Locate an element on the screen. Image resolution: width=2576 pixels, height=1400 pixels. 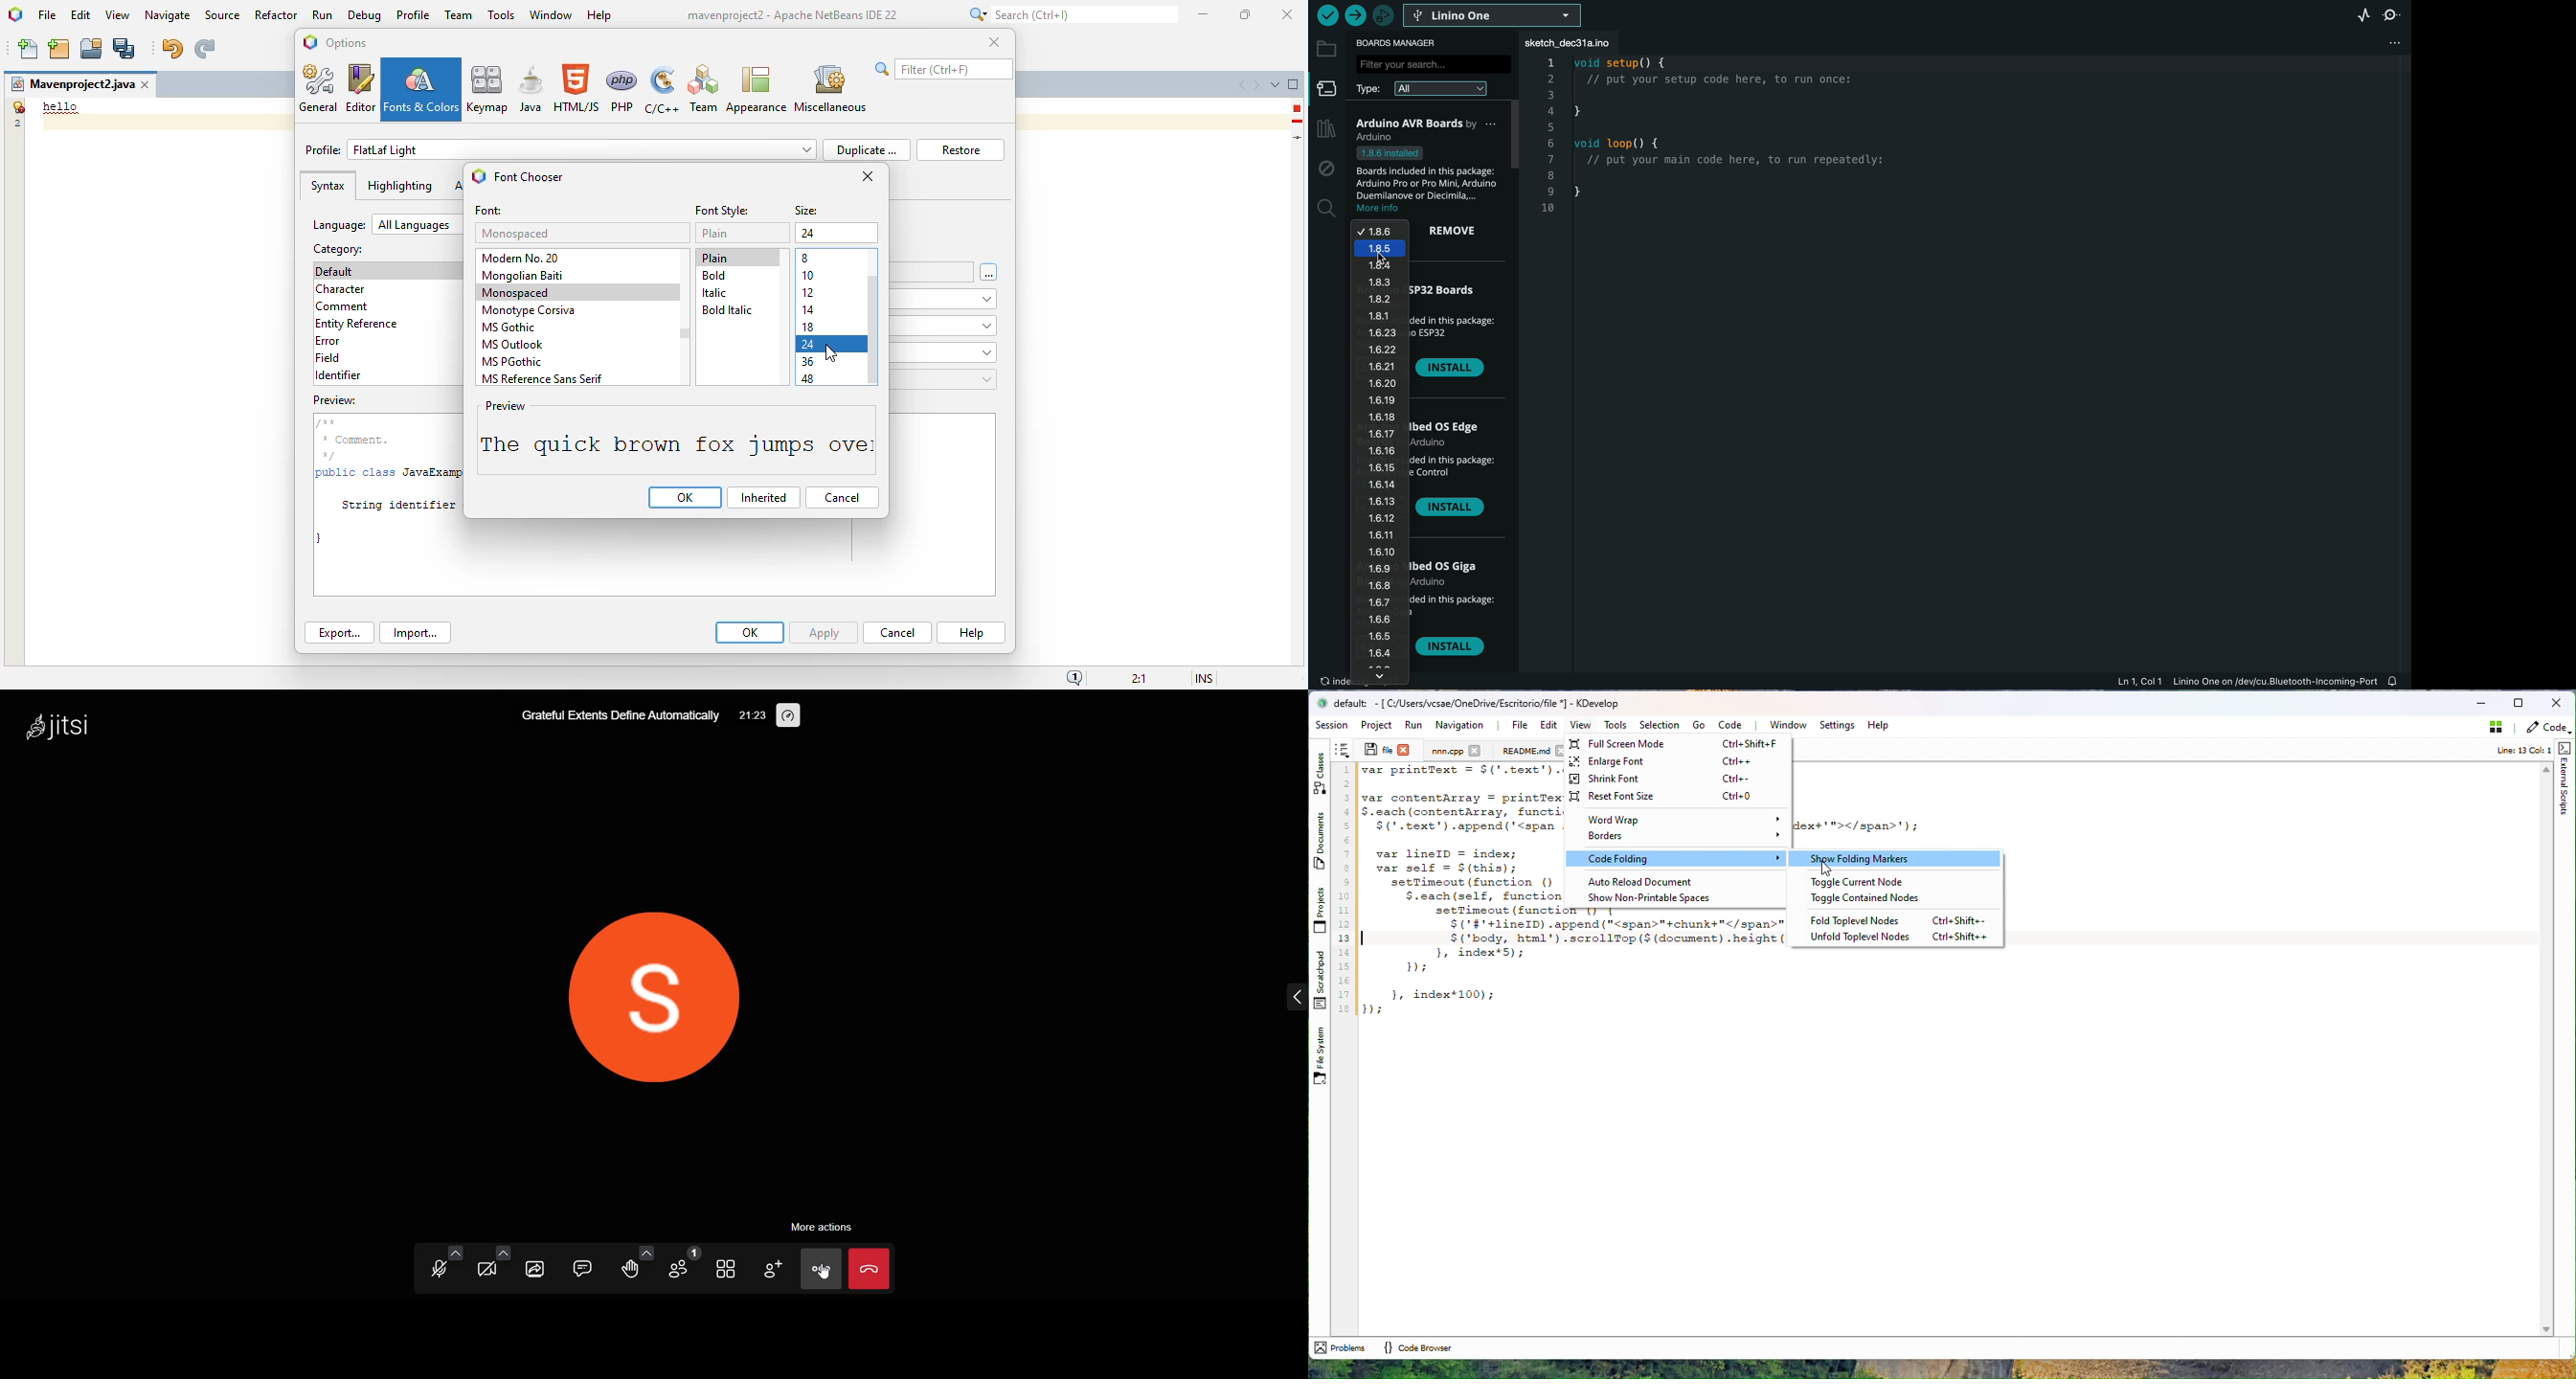
Help is located at coordinates (1878, 725).